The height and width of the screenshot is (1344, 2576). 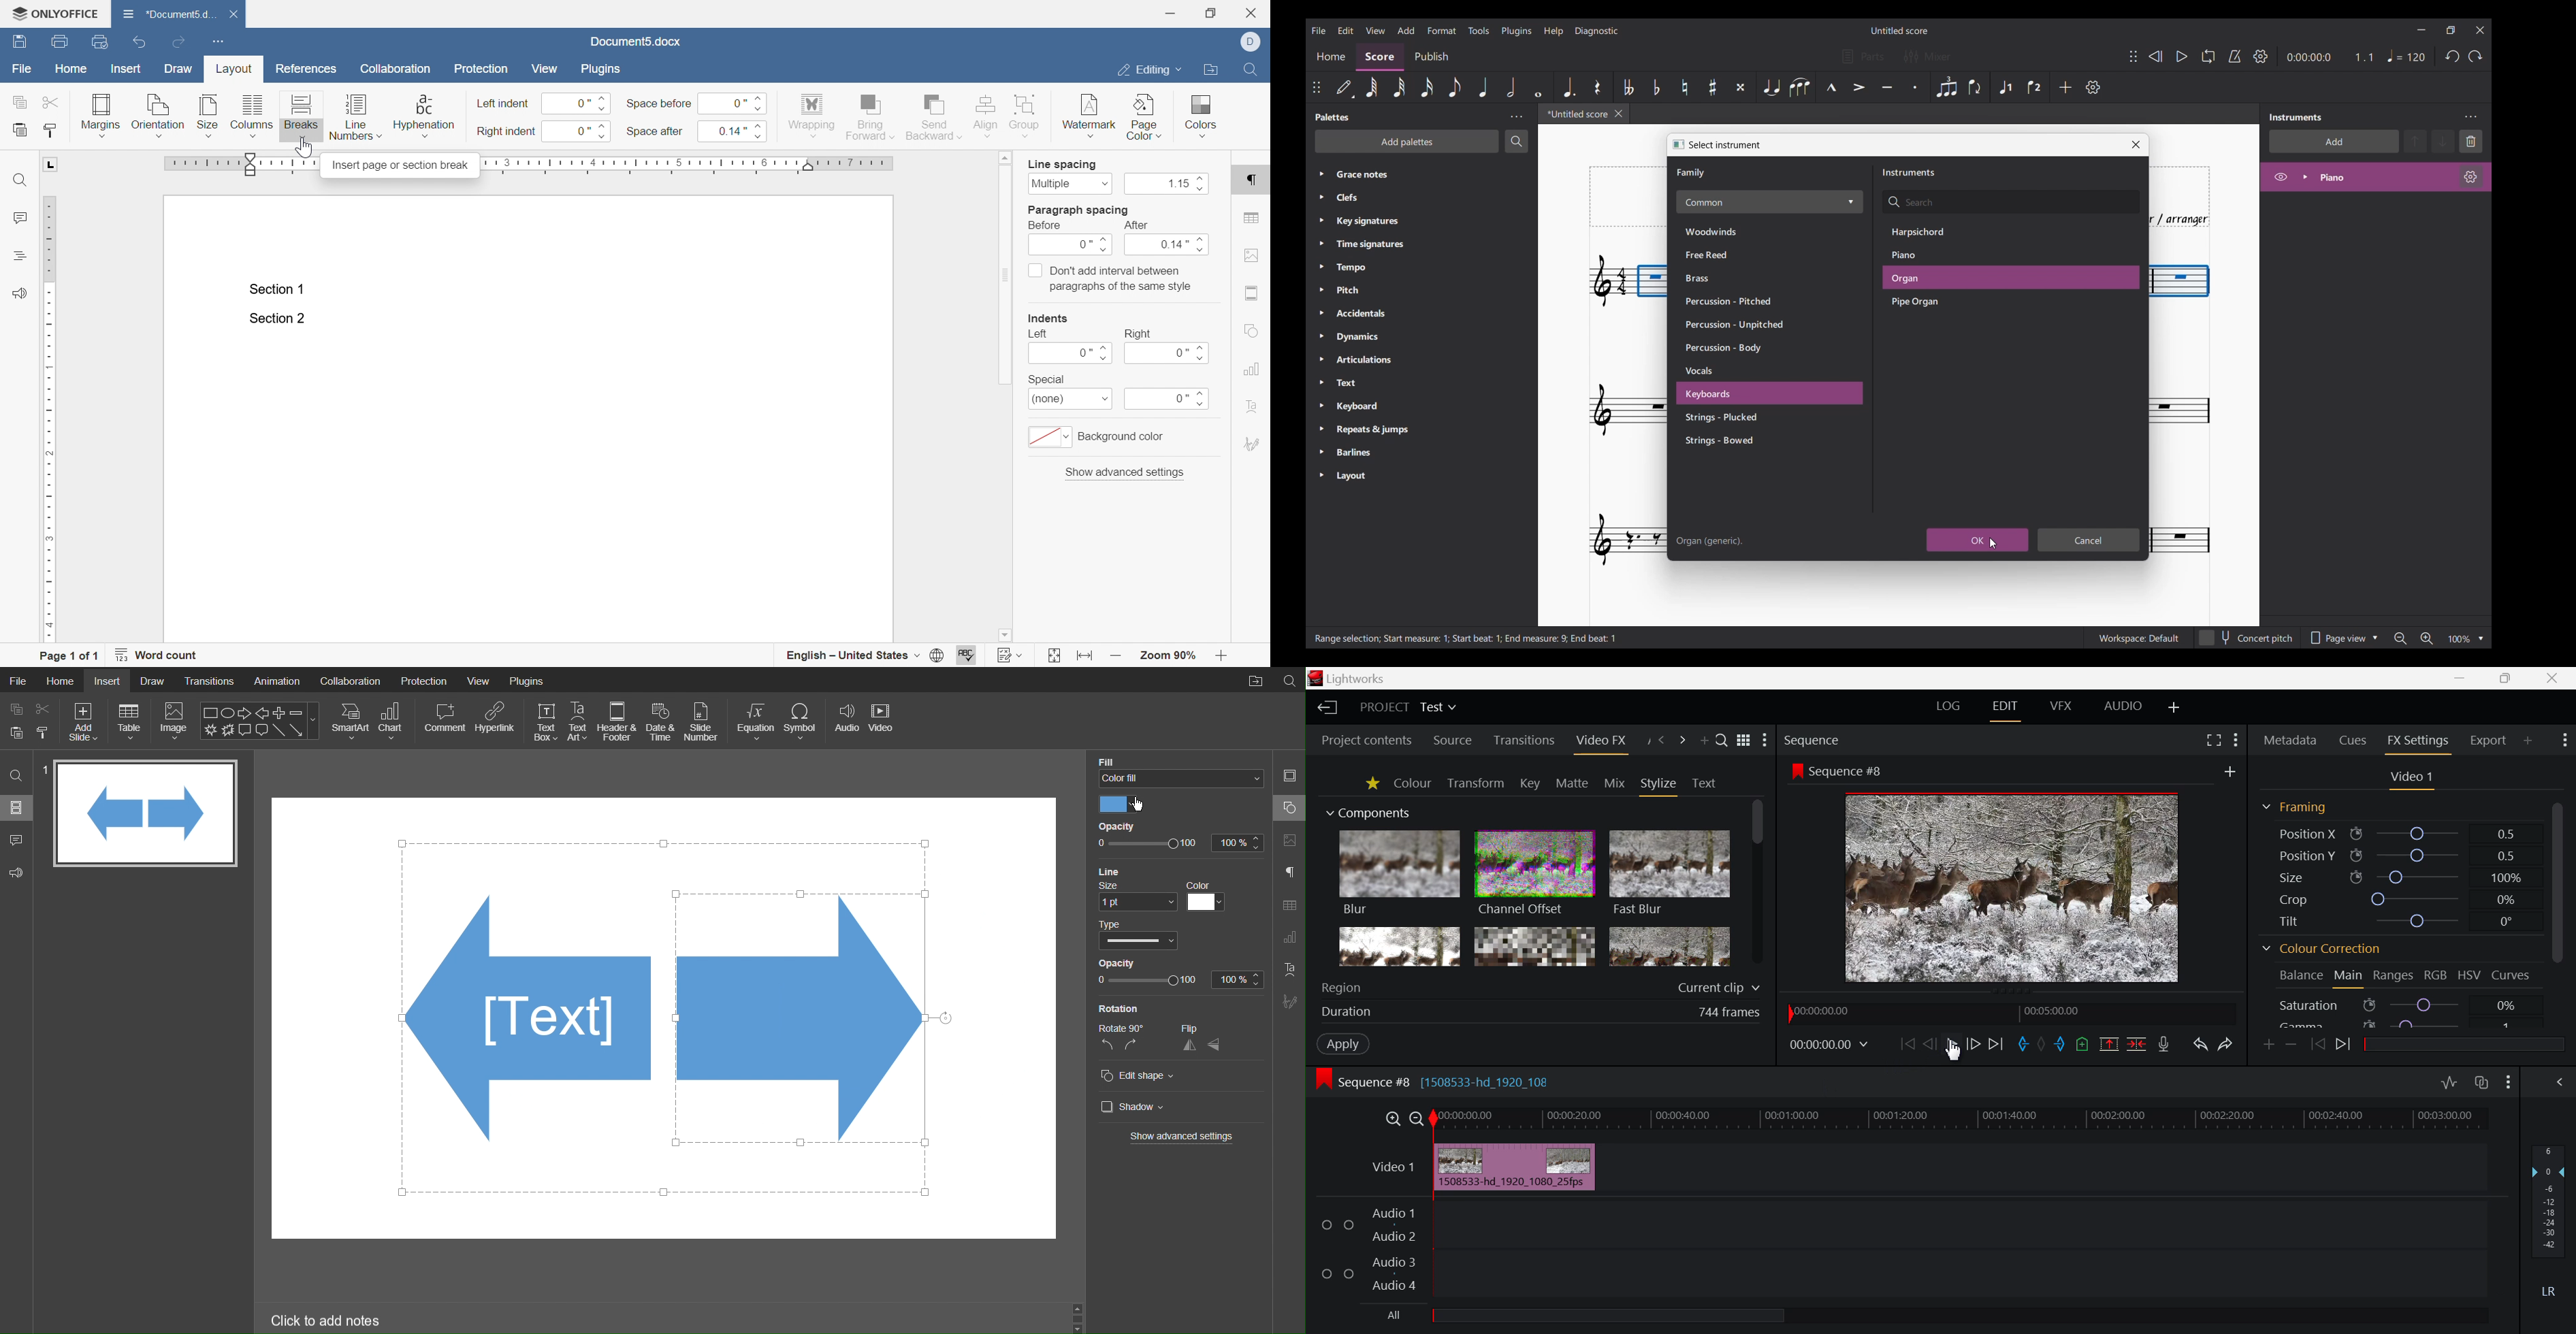 What do you see at coordinates (1080, 1308) in the screenshot?
I see `up` at bounding box center [1080, 1308].